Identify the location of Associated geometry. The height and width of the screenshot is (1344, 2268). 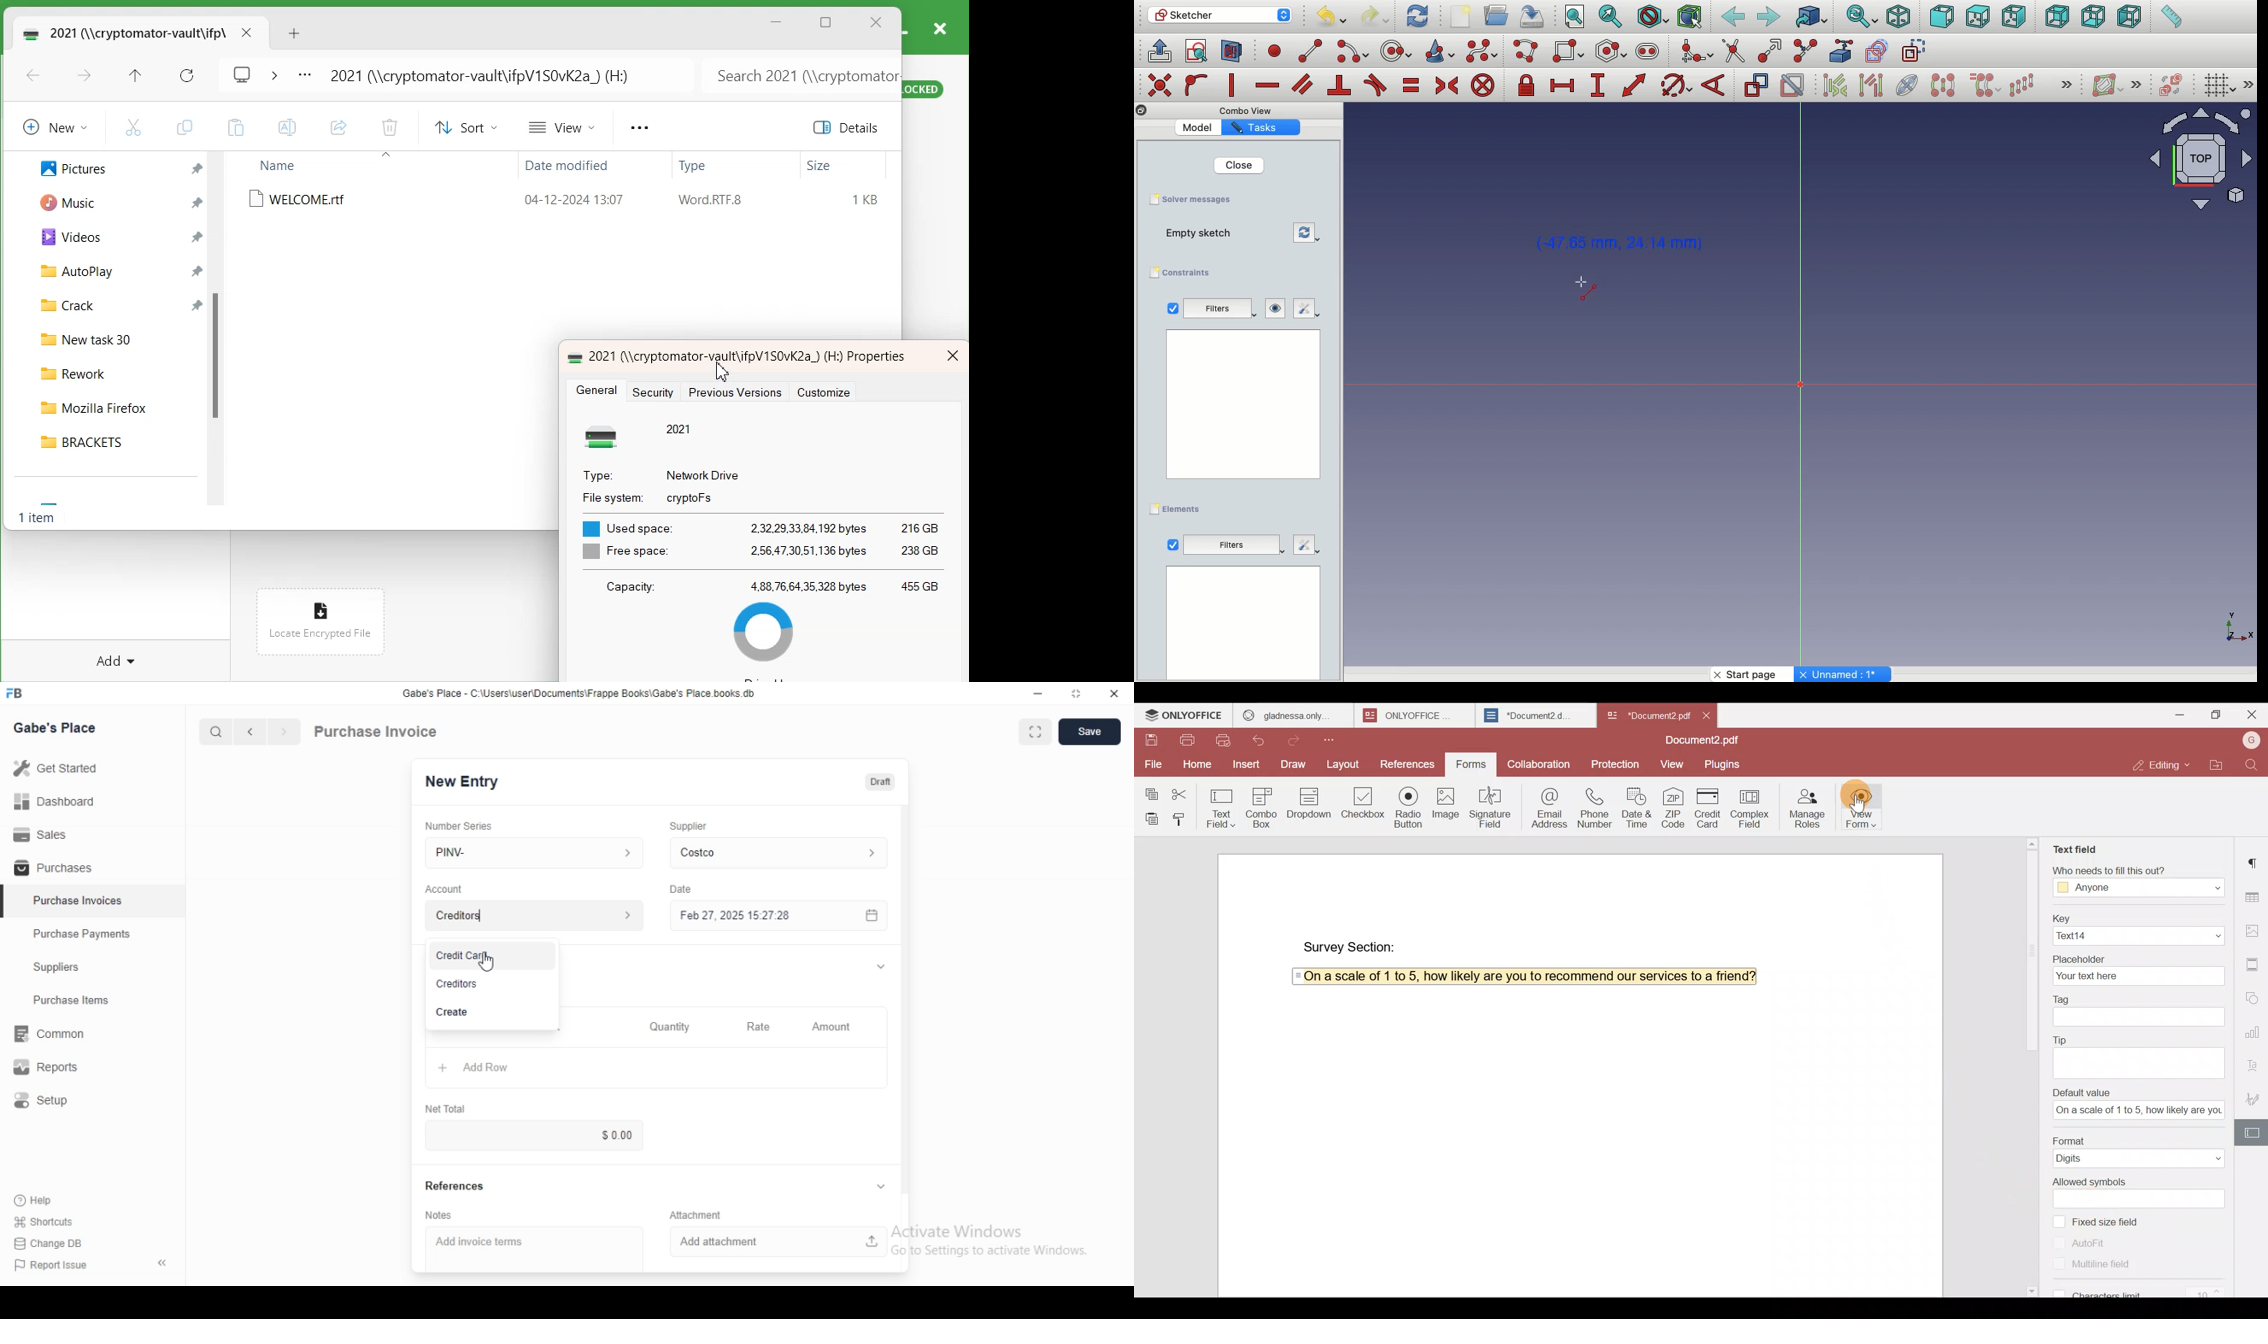
(1871, 87).